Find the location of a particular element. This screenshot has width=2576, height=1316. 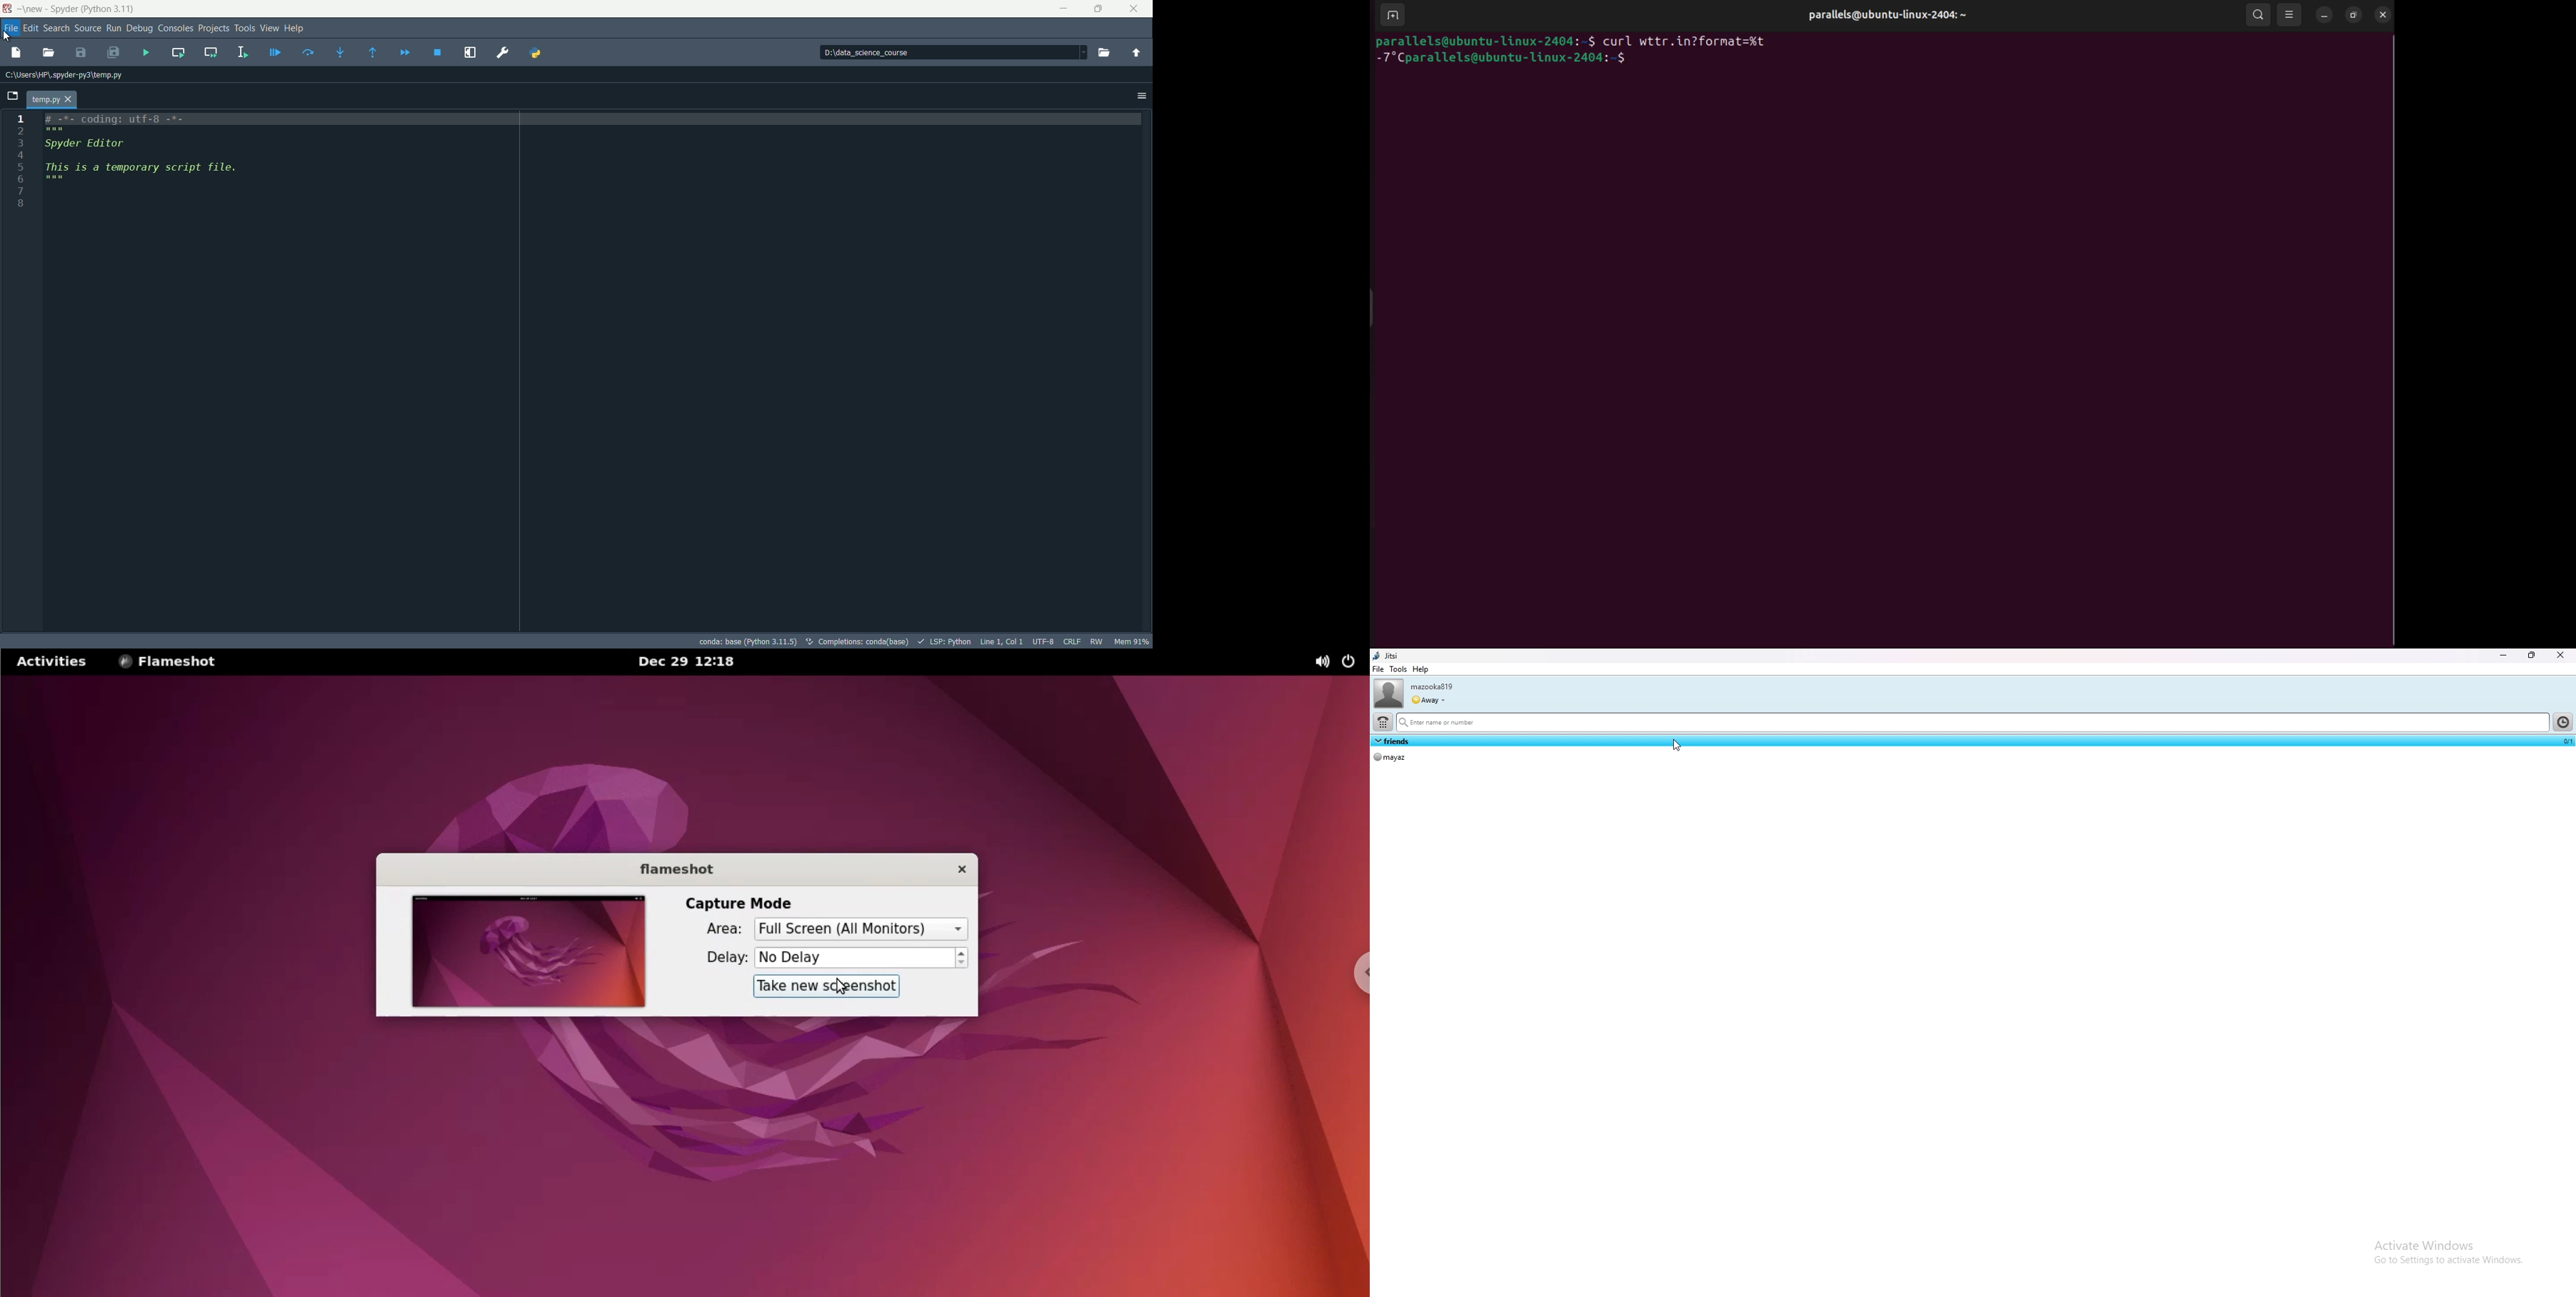

file menu is located at coordinates (11, 28).